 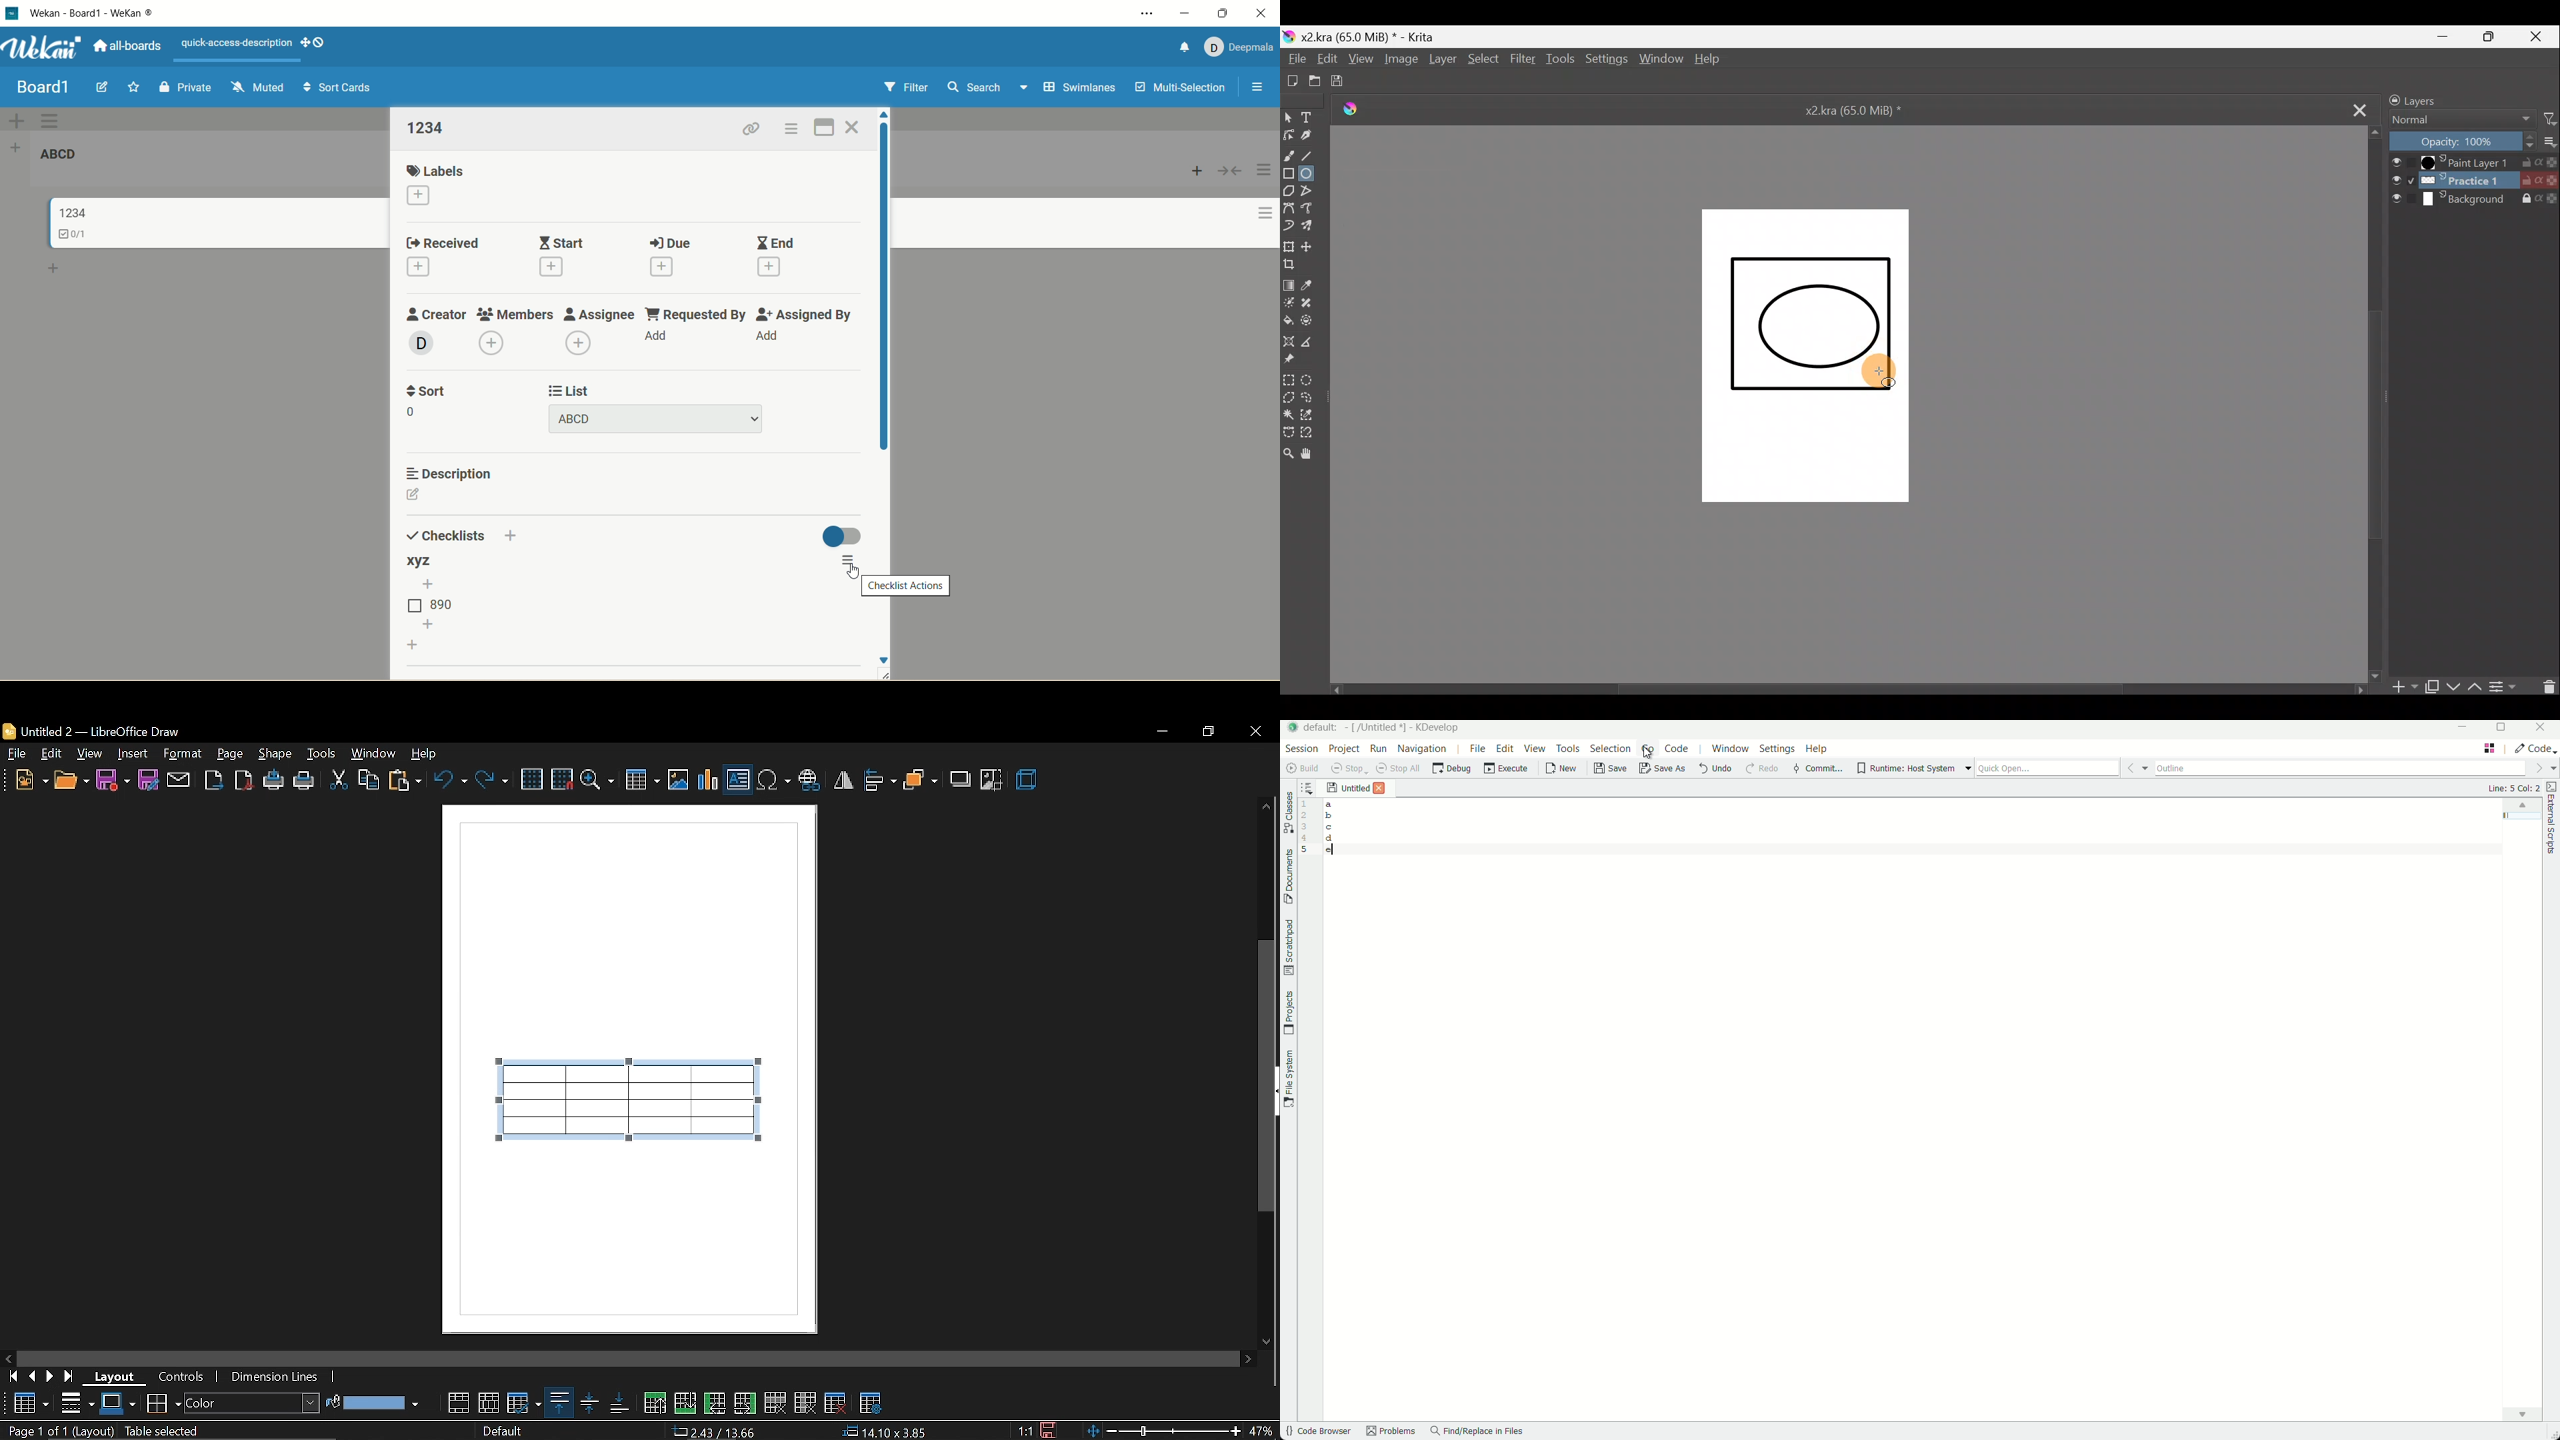 What do you see at coordinates (1377, 749) in the screenshot?
I see `run` at bounding box center [1377, 749].